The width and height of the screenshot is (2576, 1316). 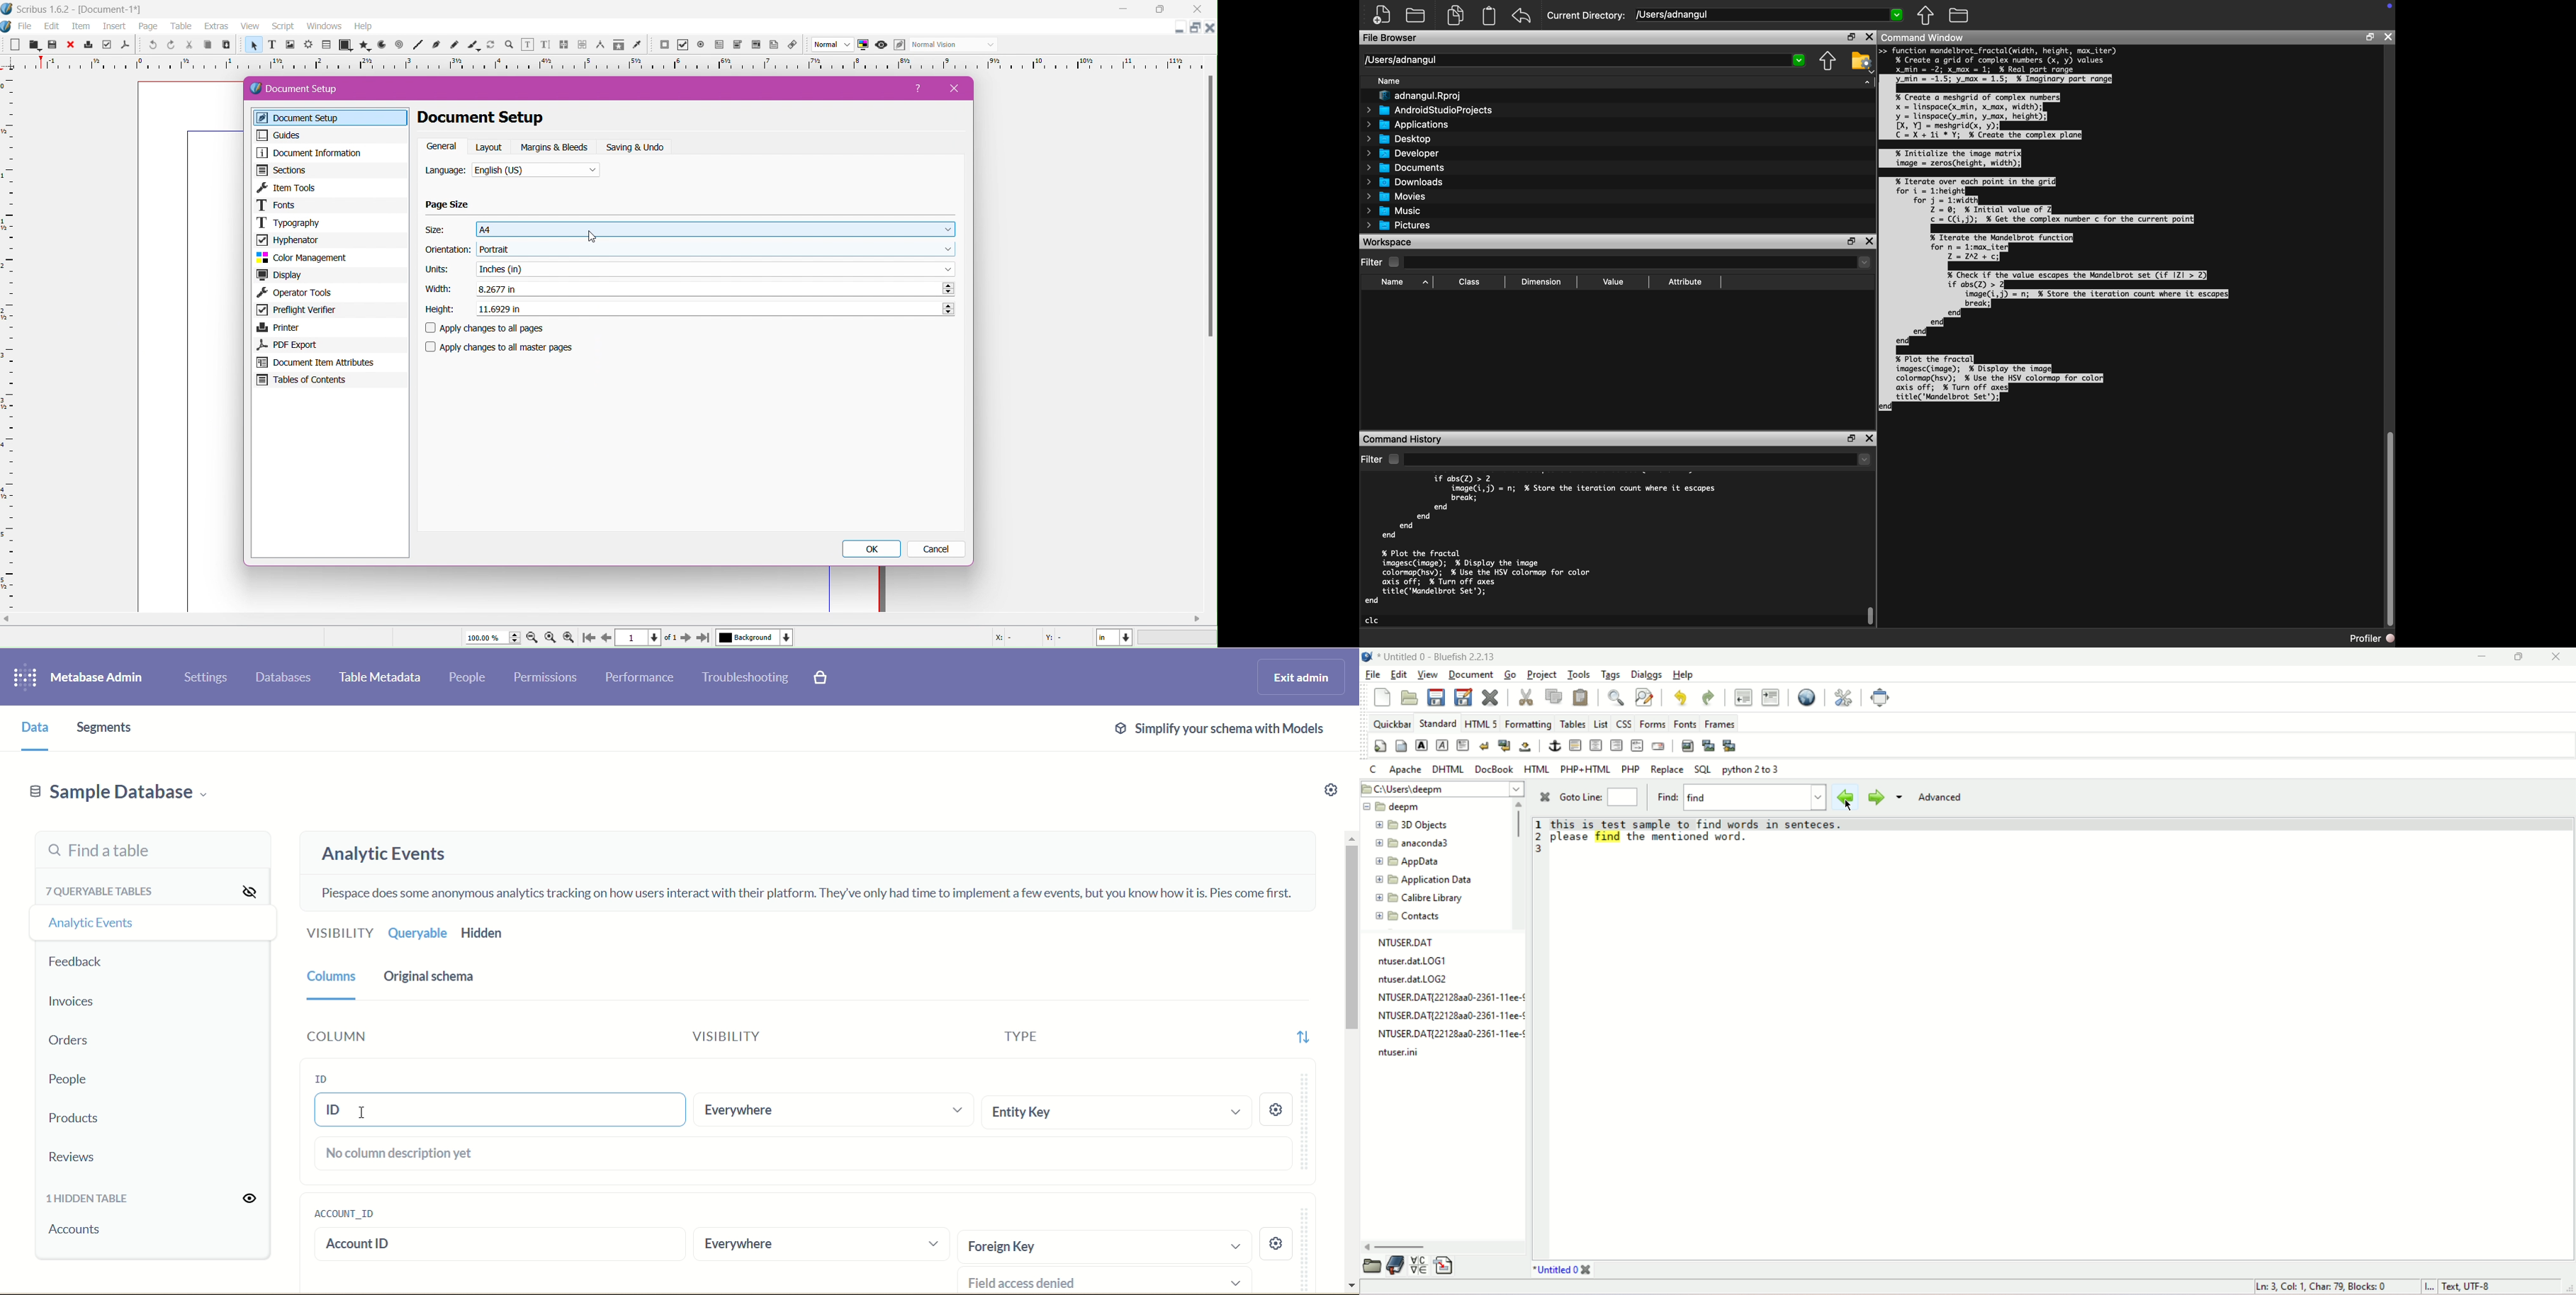 I want to click on DocBook, so click(x=1494, y=769).